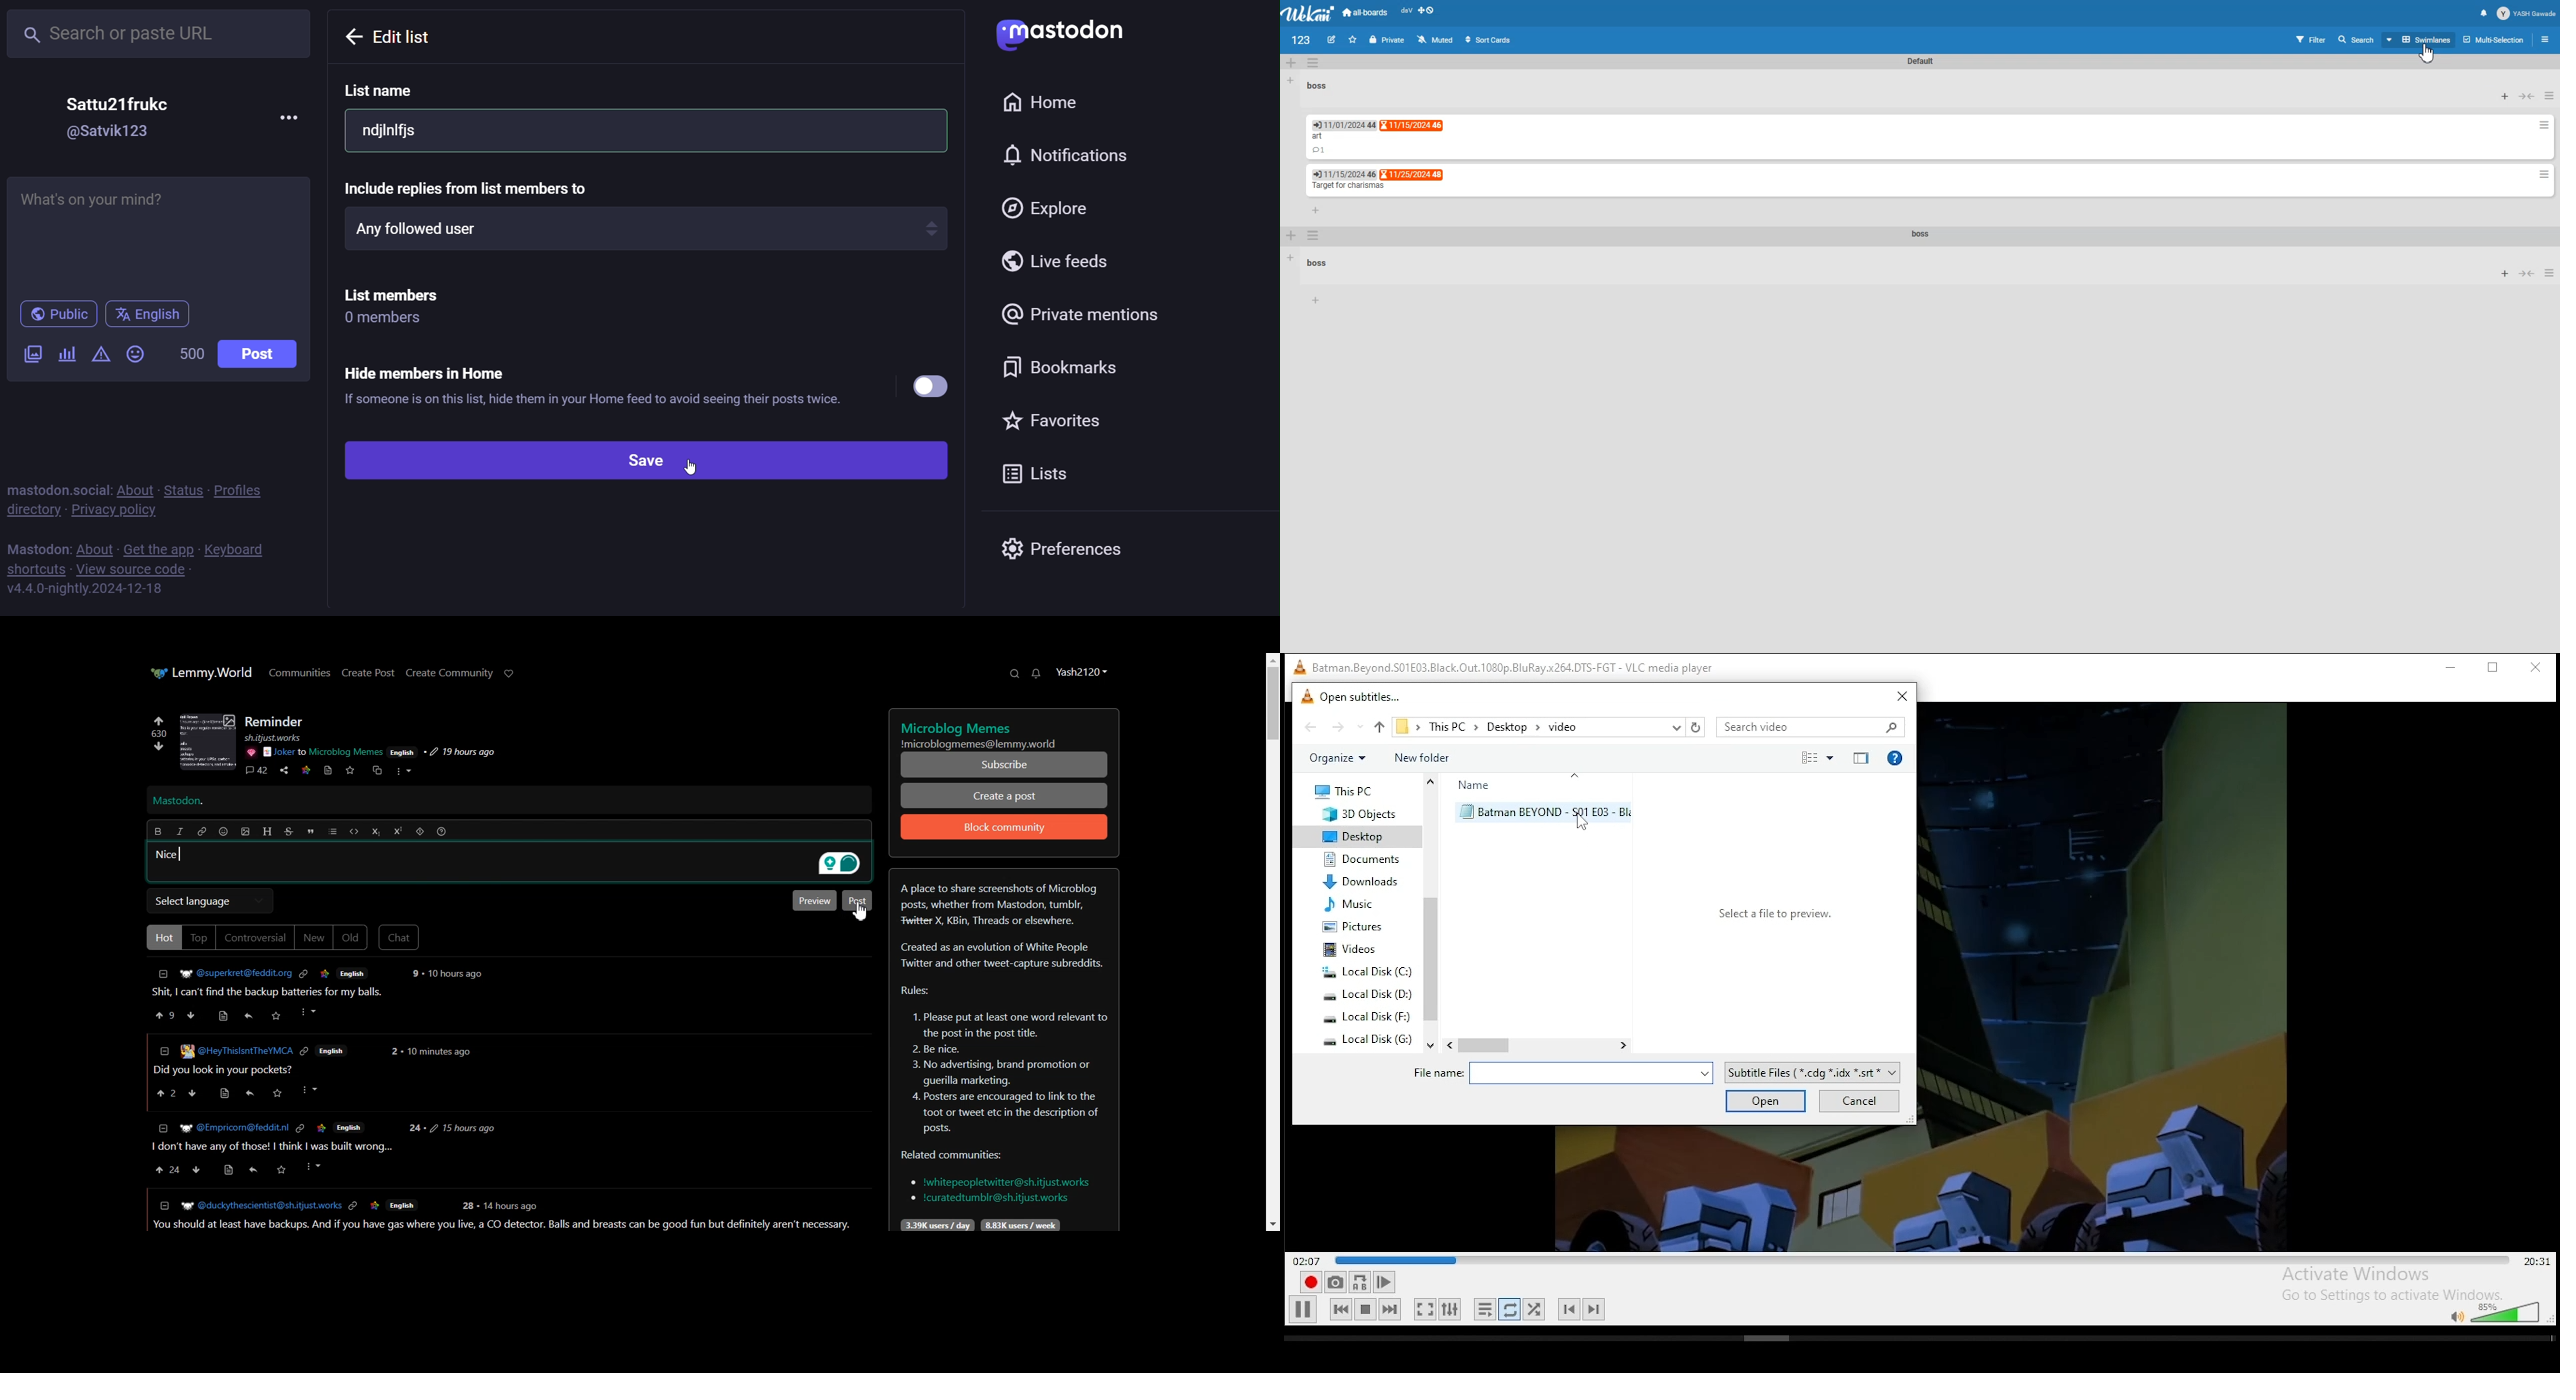  What do you see at coordinates (505, 1225) in the screenshot?
I see `You should at least have backups. And if you have gas where you live, a CO detector. Balls and breasts can be good fun but definitely aren't necessary.` at bounding box center [505, 1225].